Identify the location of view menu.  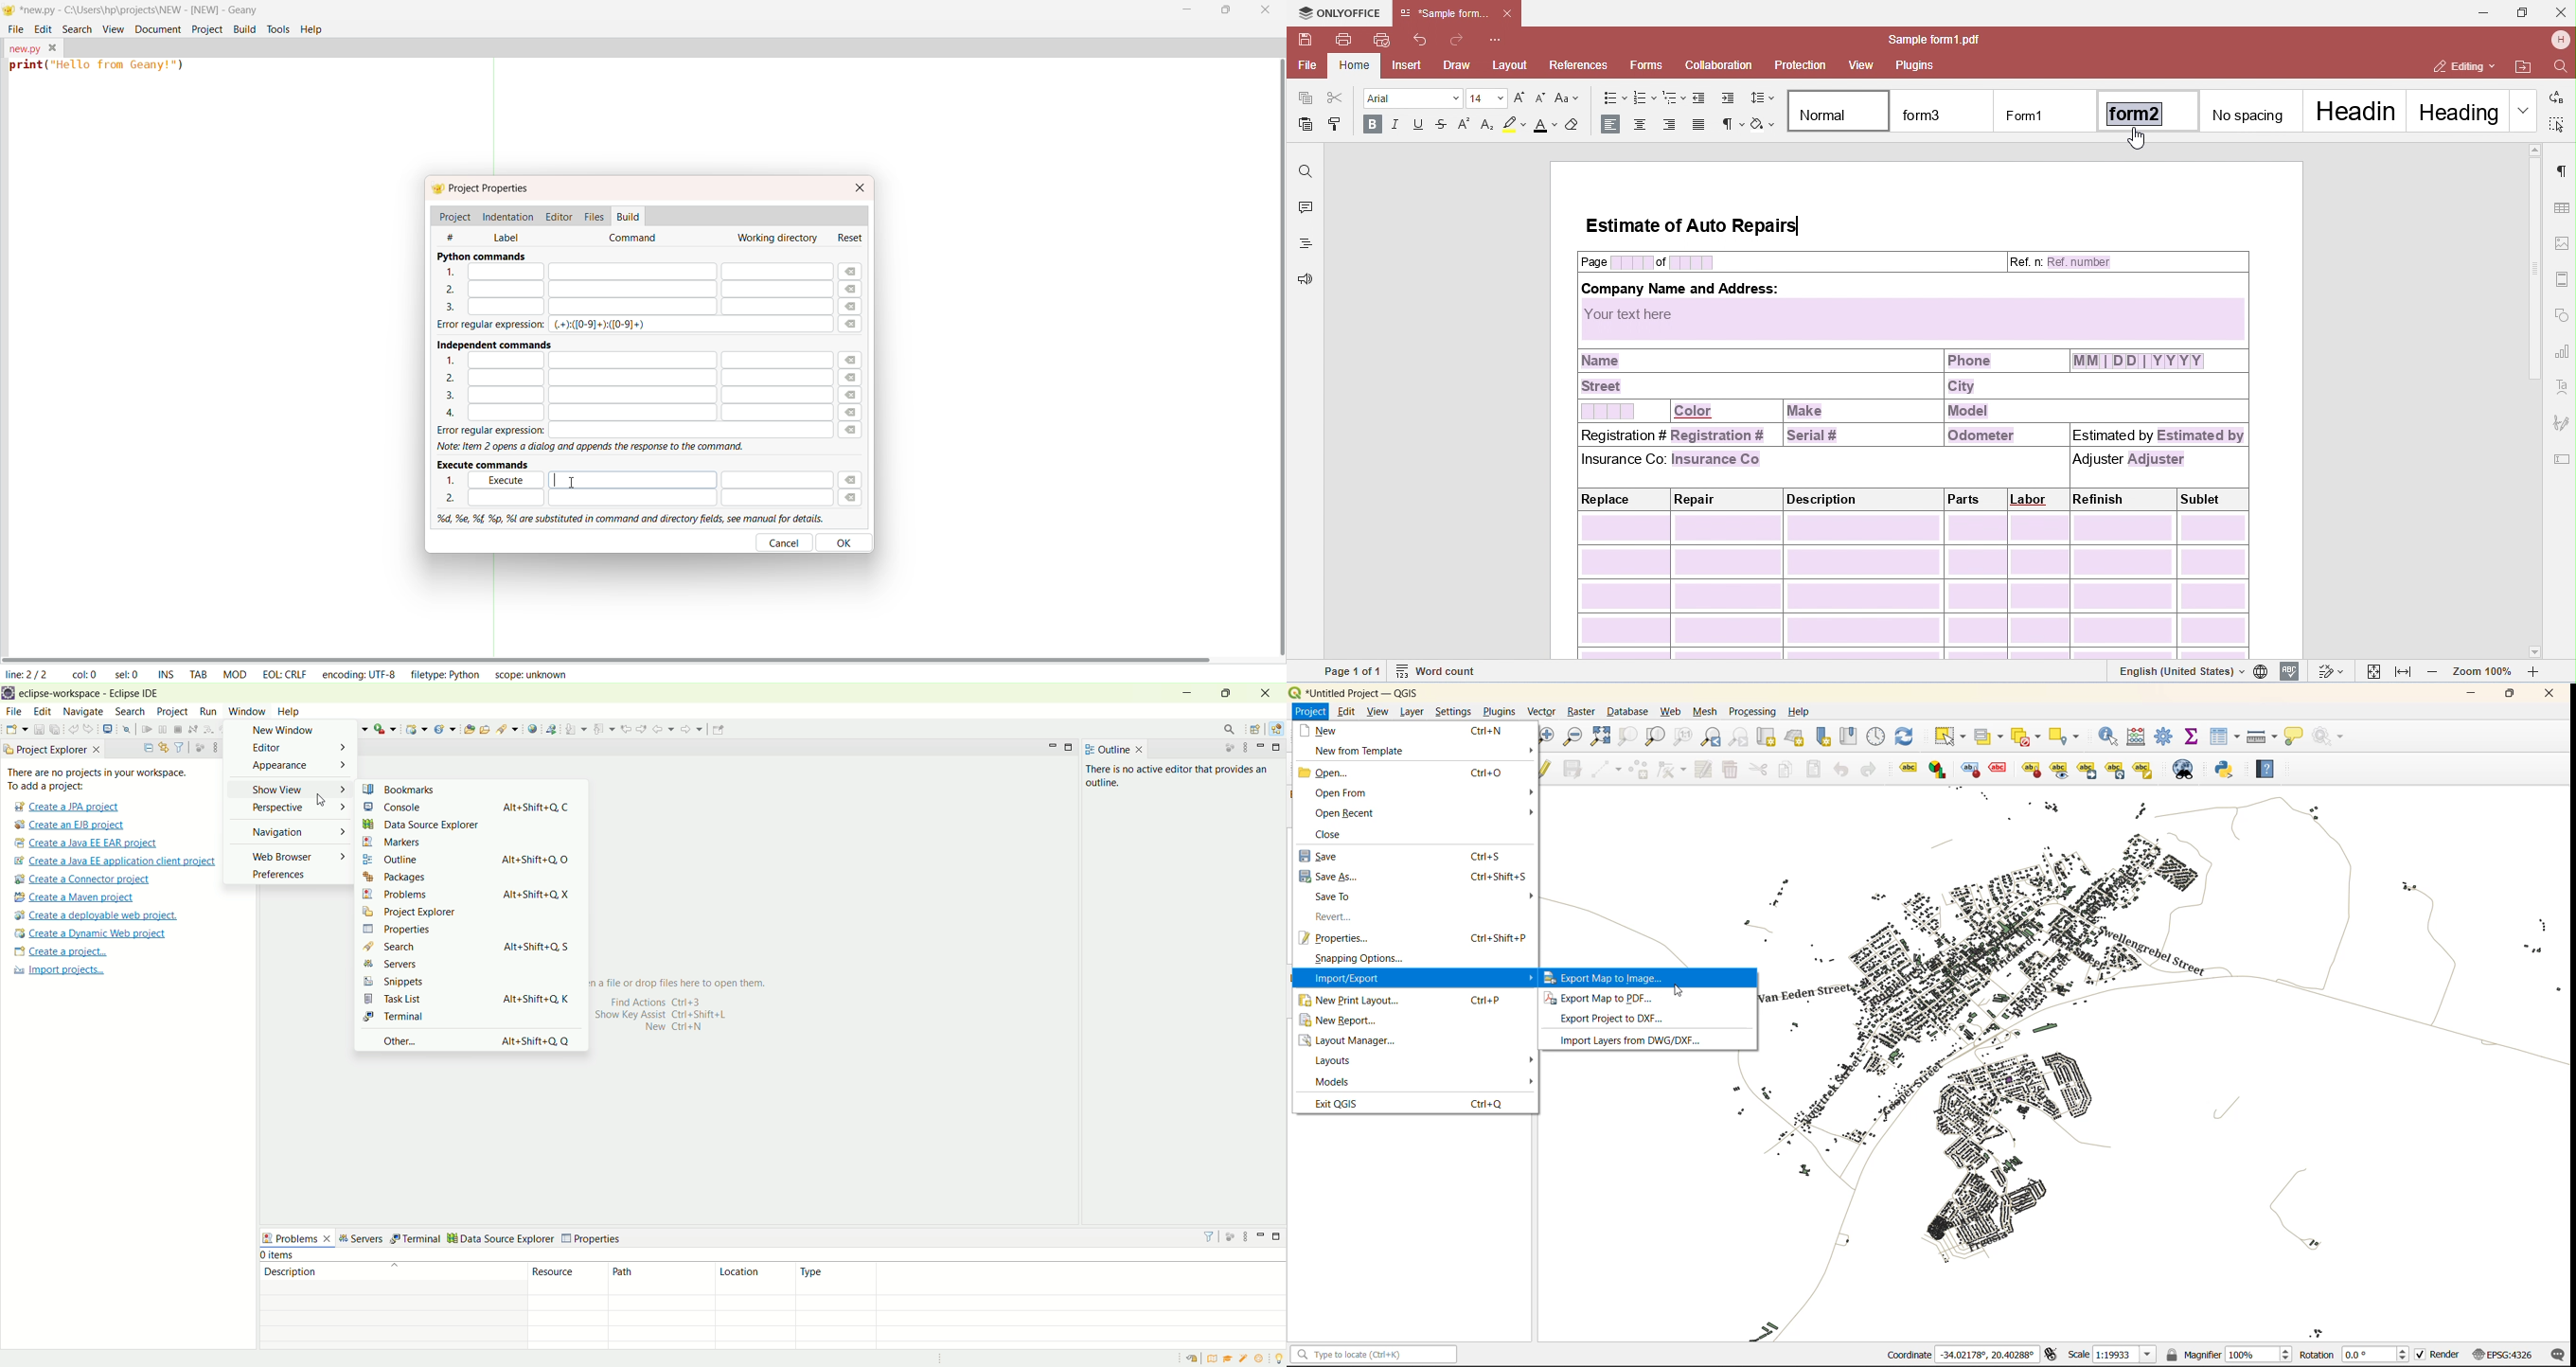
(1245, 748).